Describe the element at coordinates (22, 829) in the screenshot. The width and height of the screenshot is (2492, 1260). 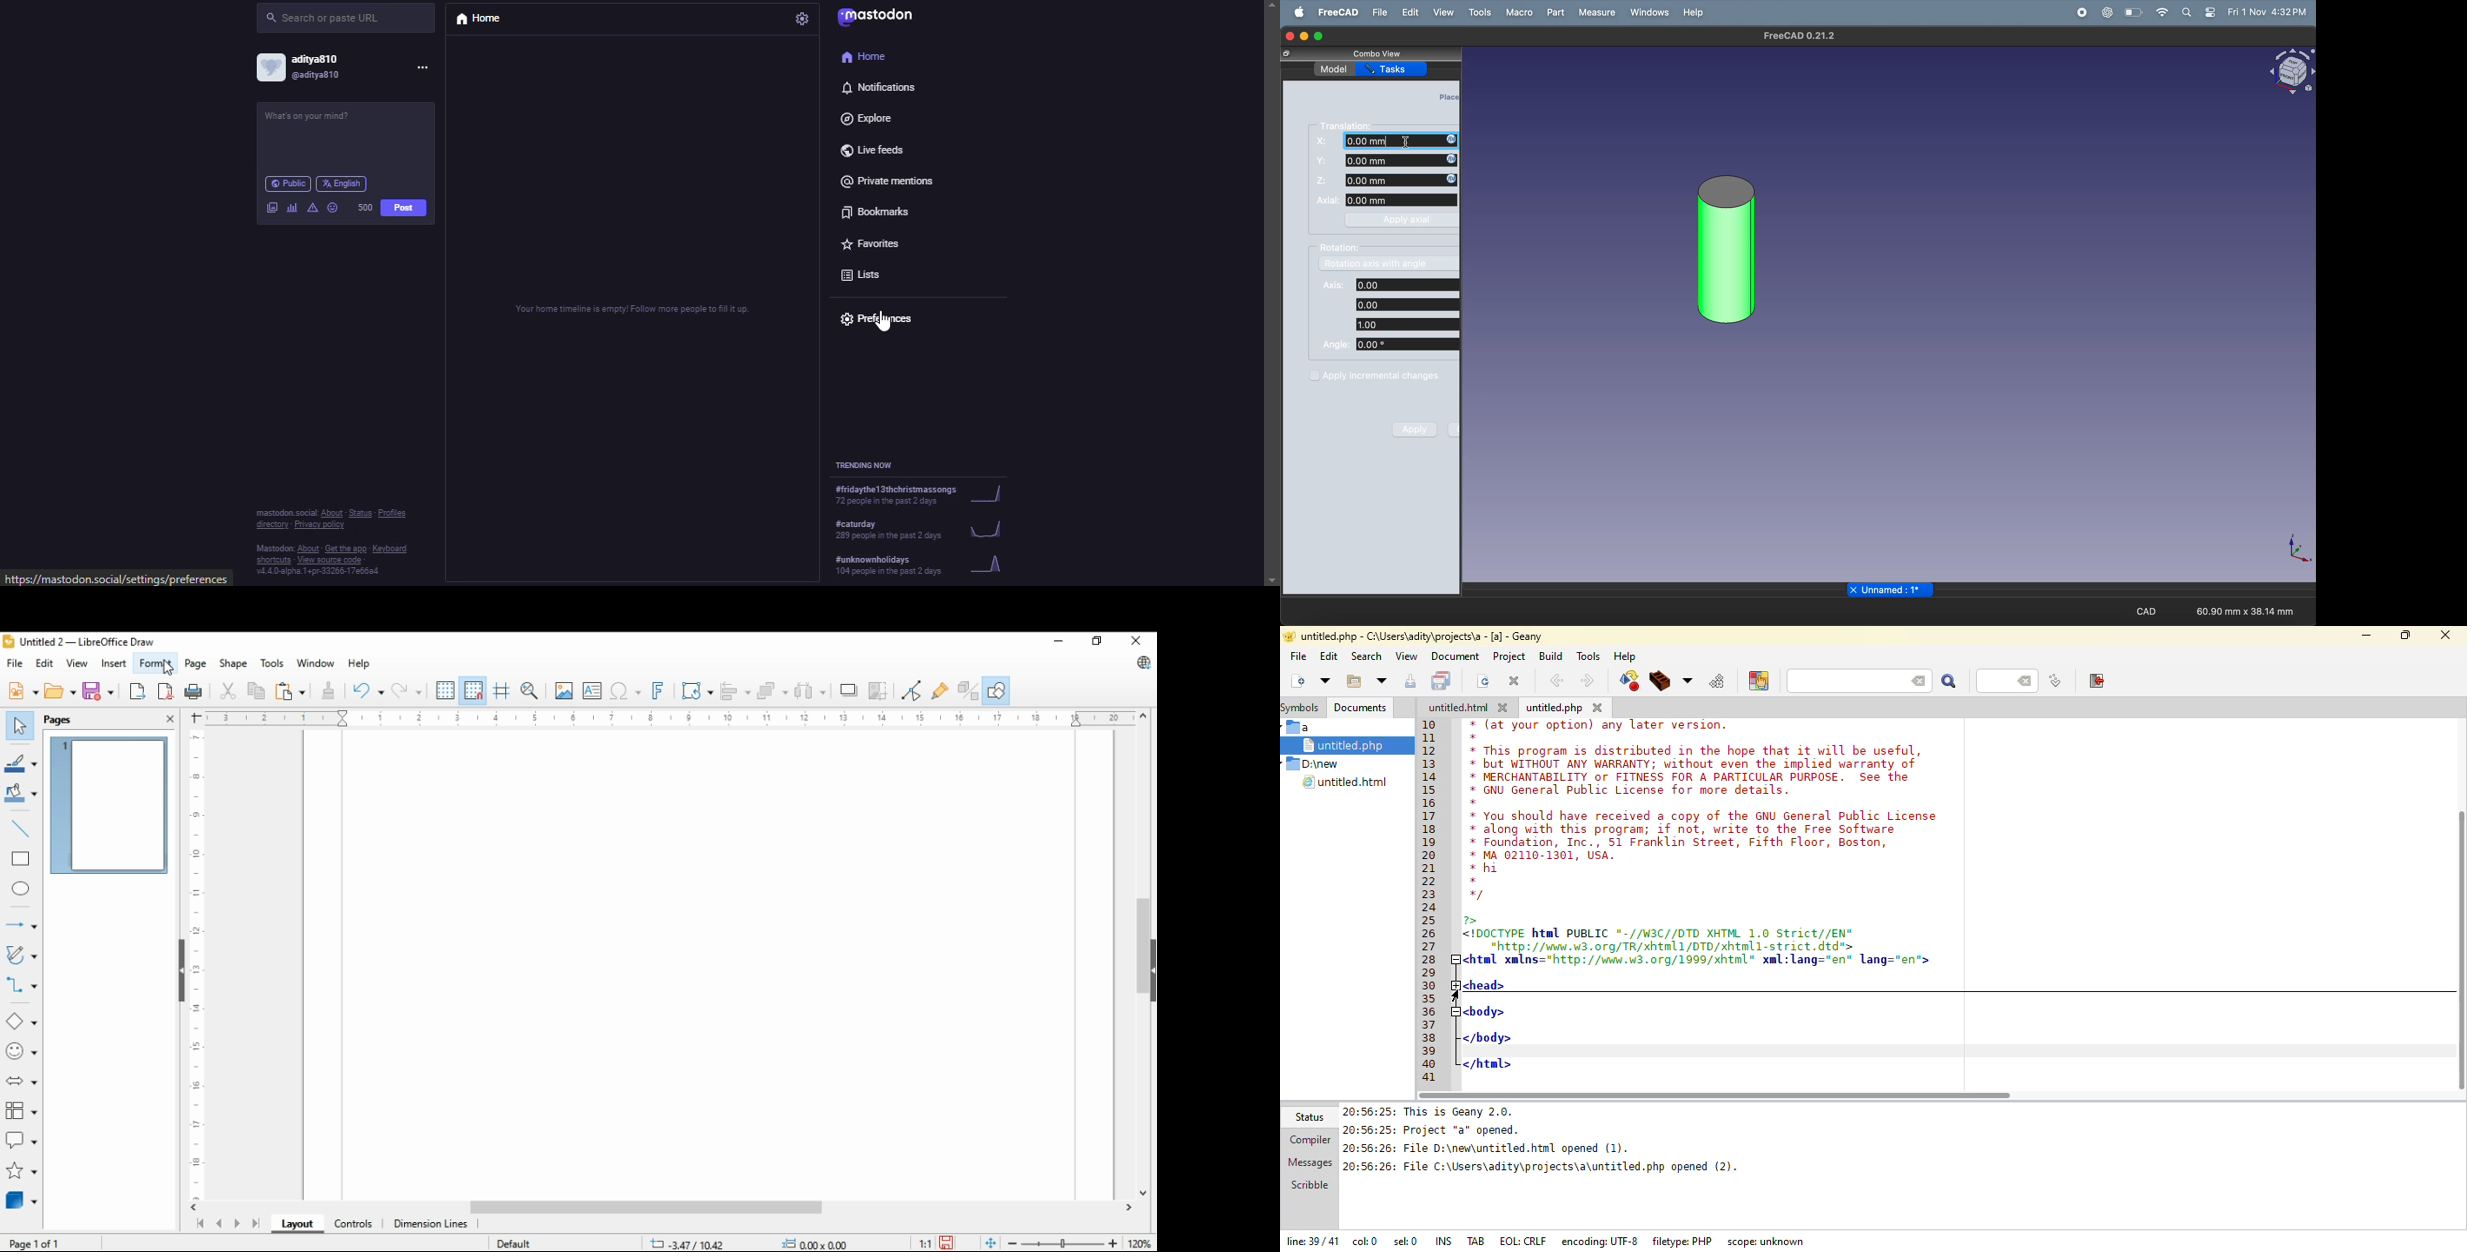
I see `insert line` at that location.